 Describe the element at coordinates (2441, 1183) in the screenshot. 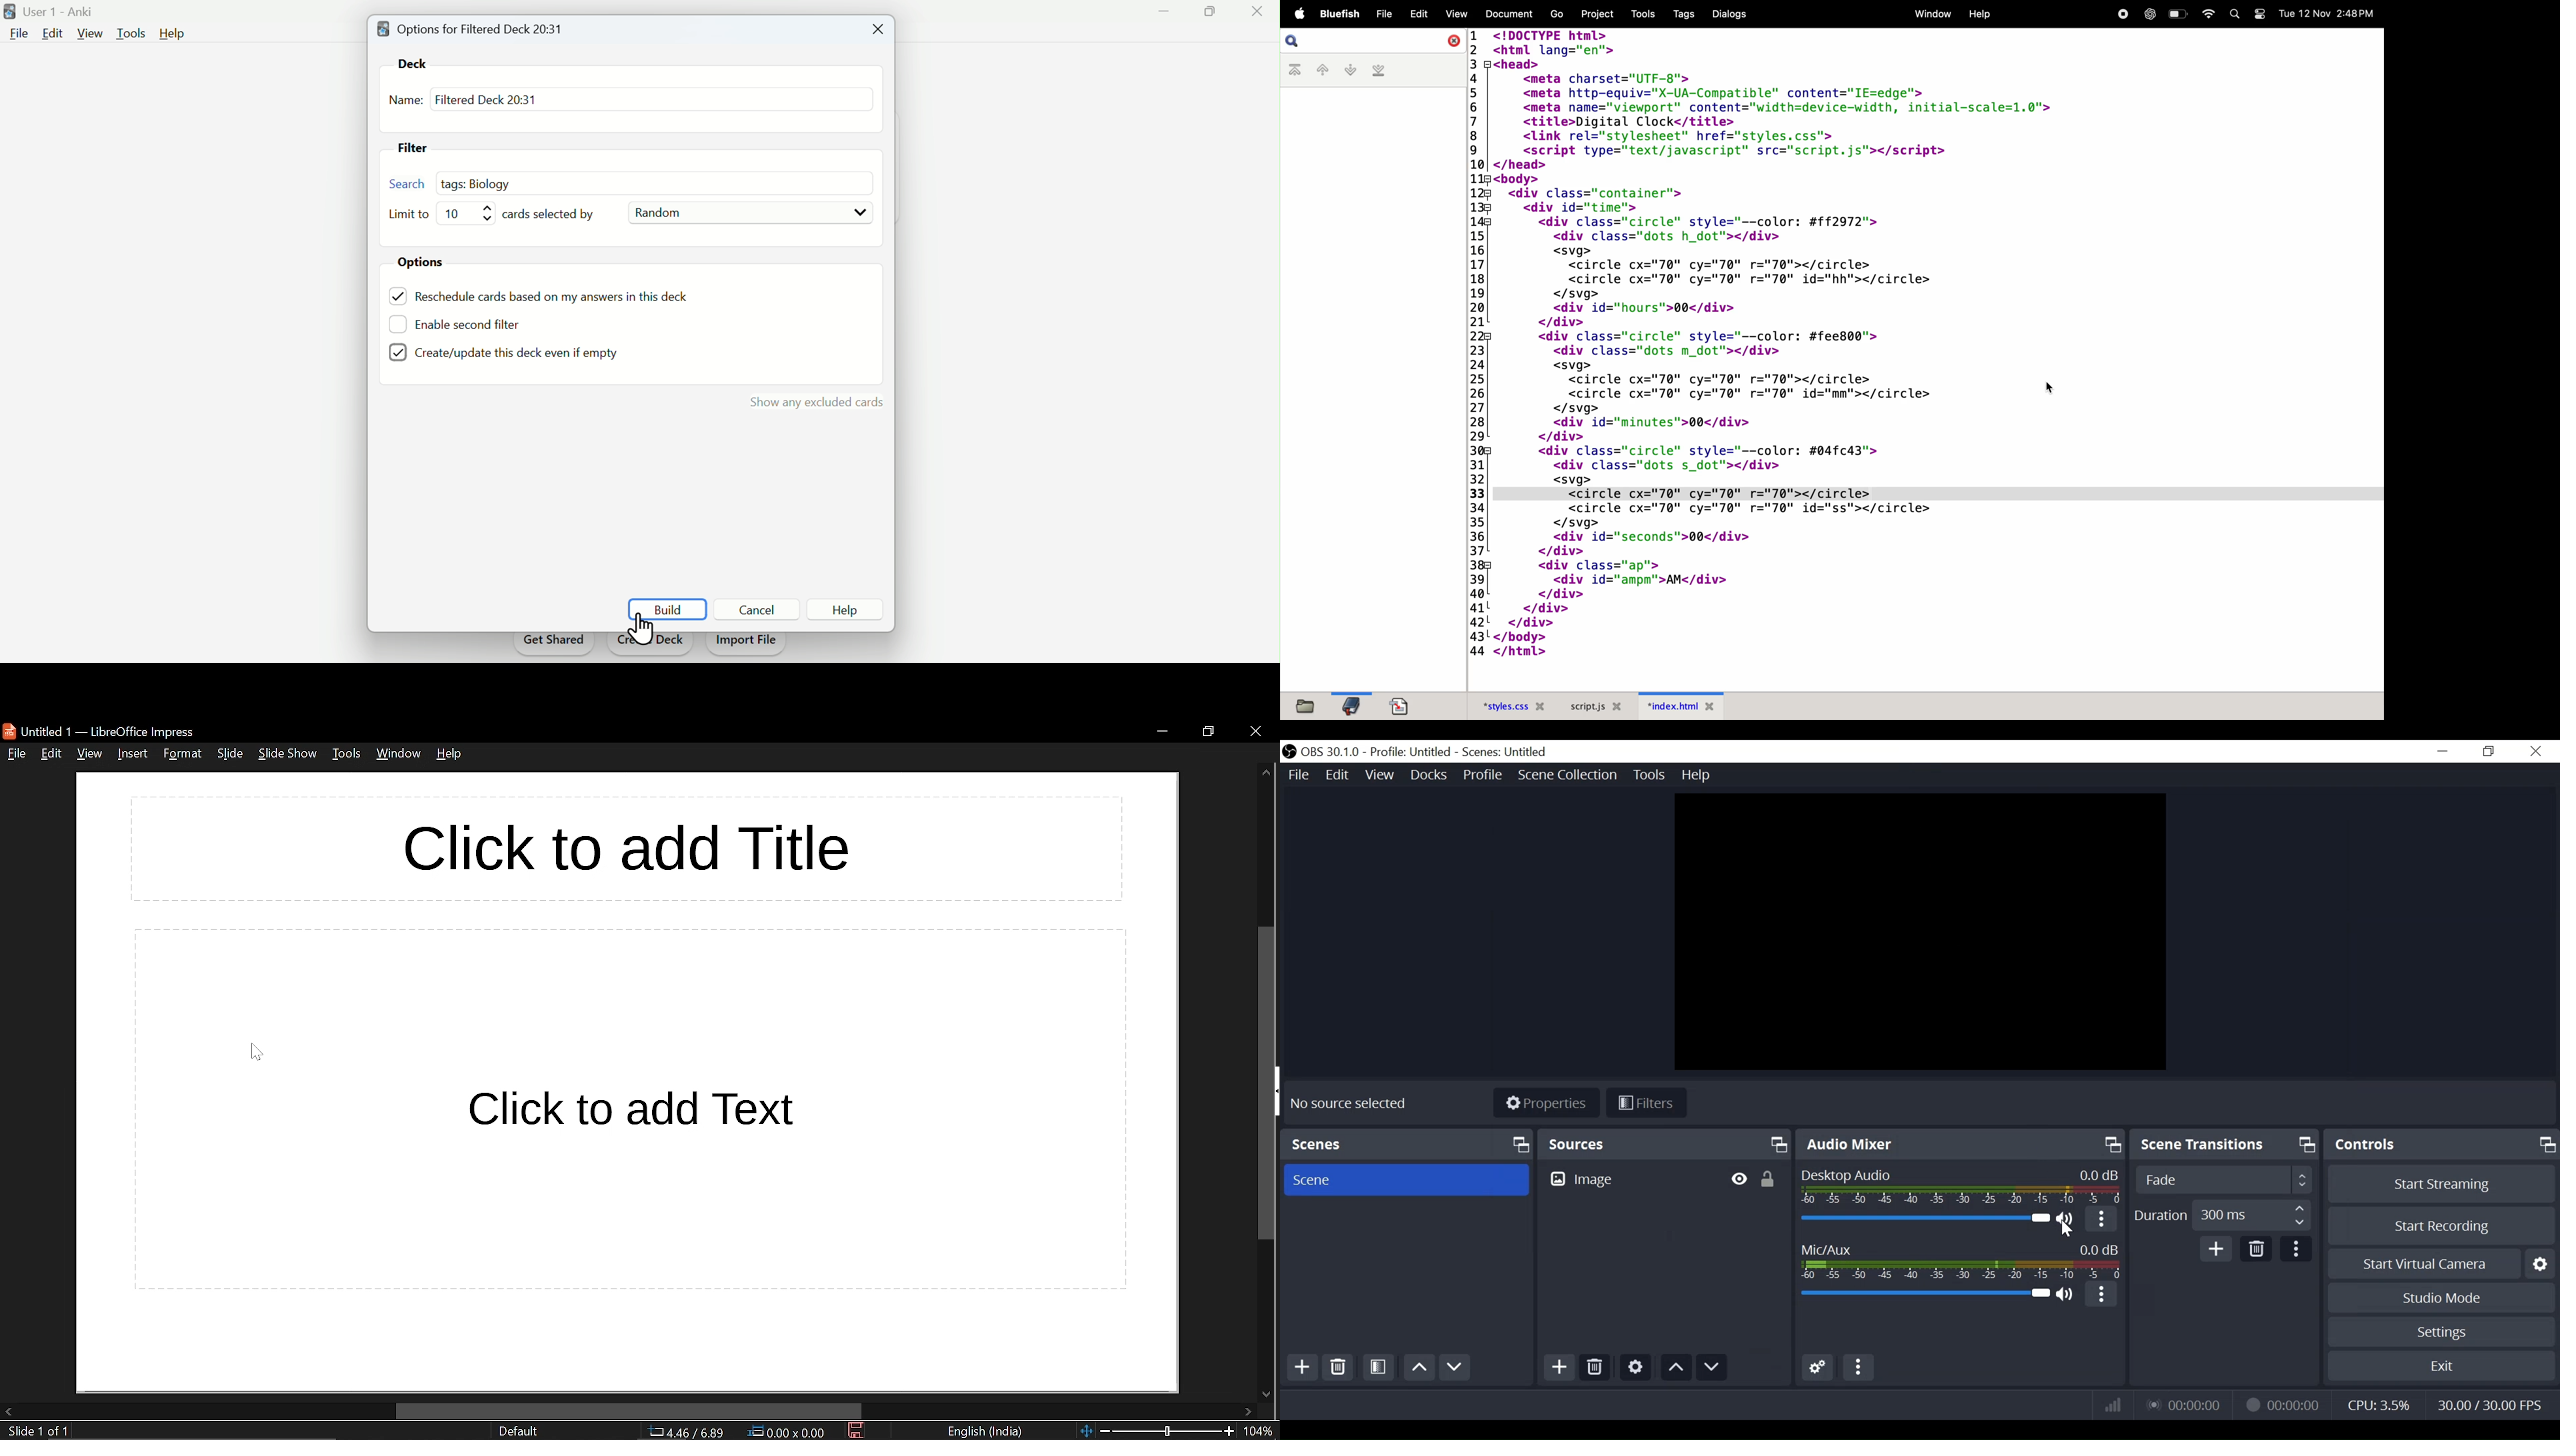

I see `Start Streaming` at that location.